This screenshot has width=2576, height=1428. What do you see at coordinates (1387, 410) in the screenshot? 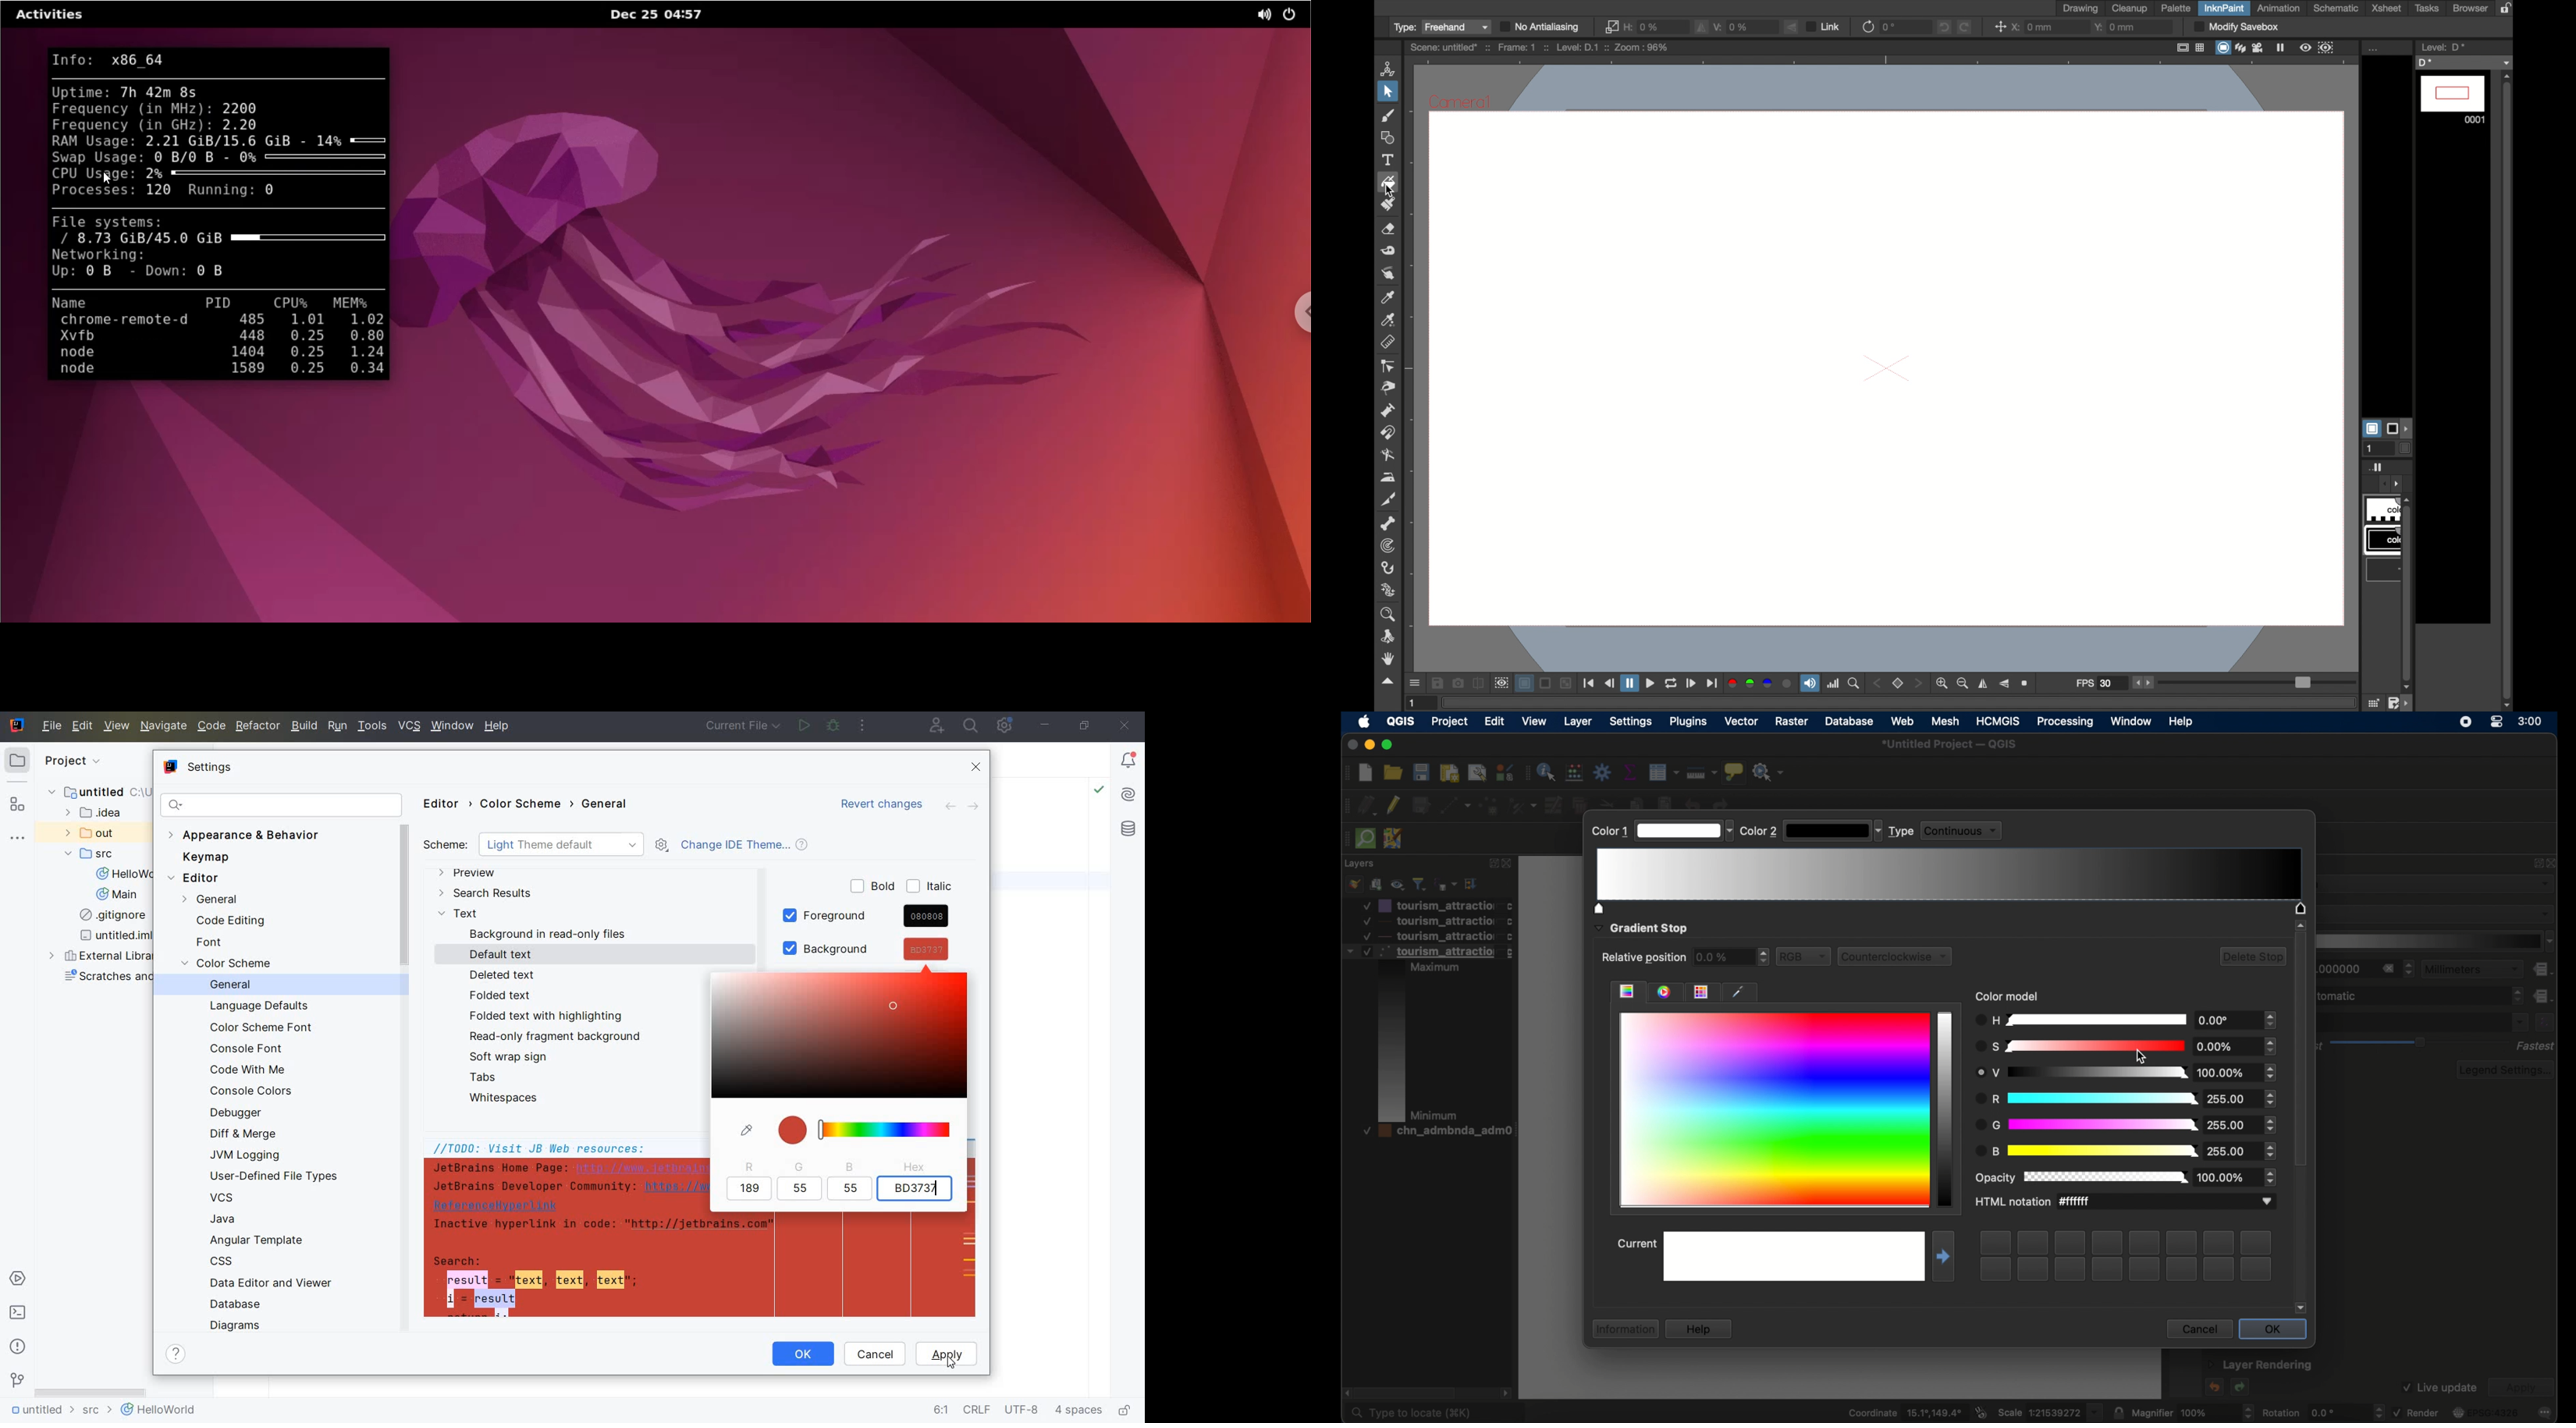
I see `pump tool` at bounding box center [1387, 410].